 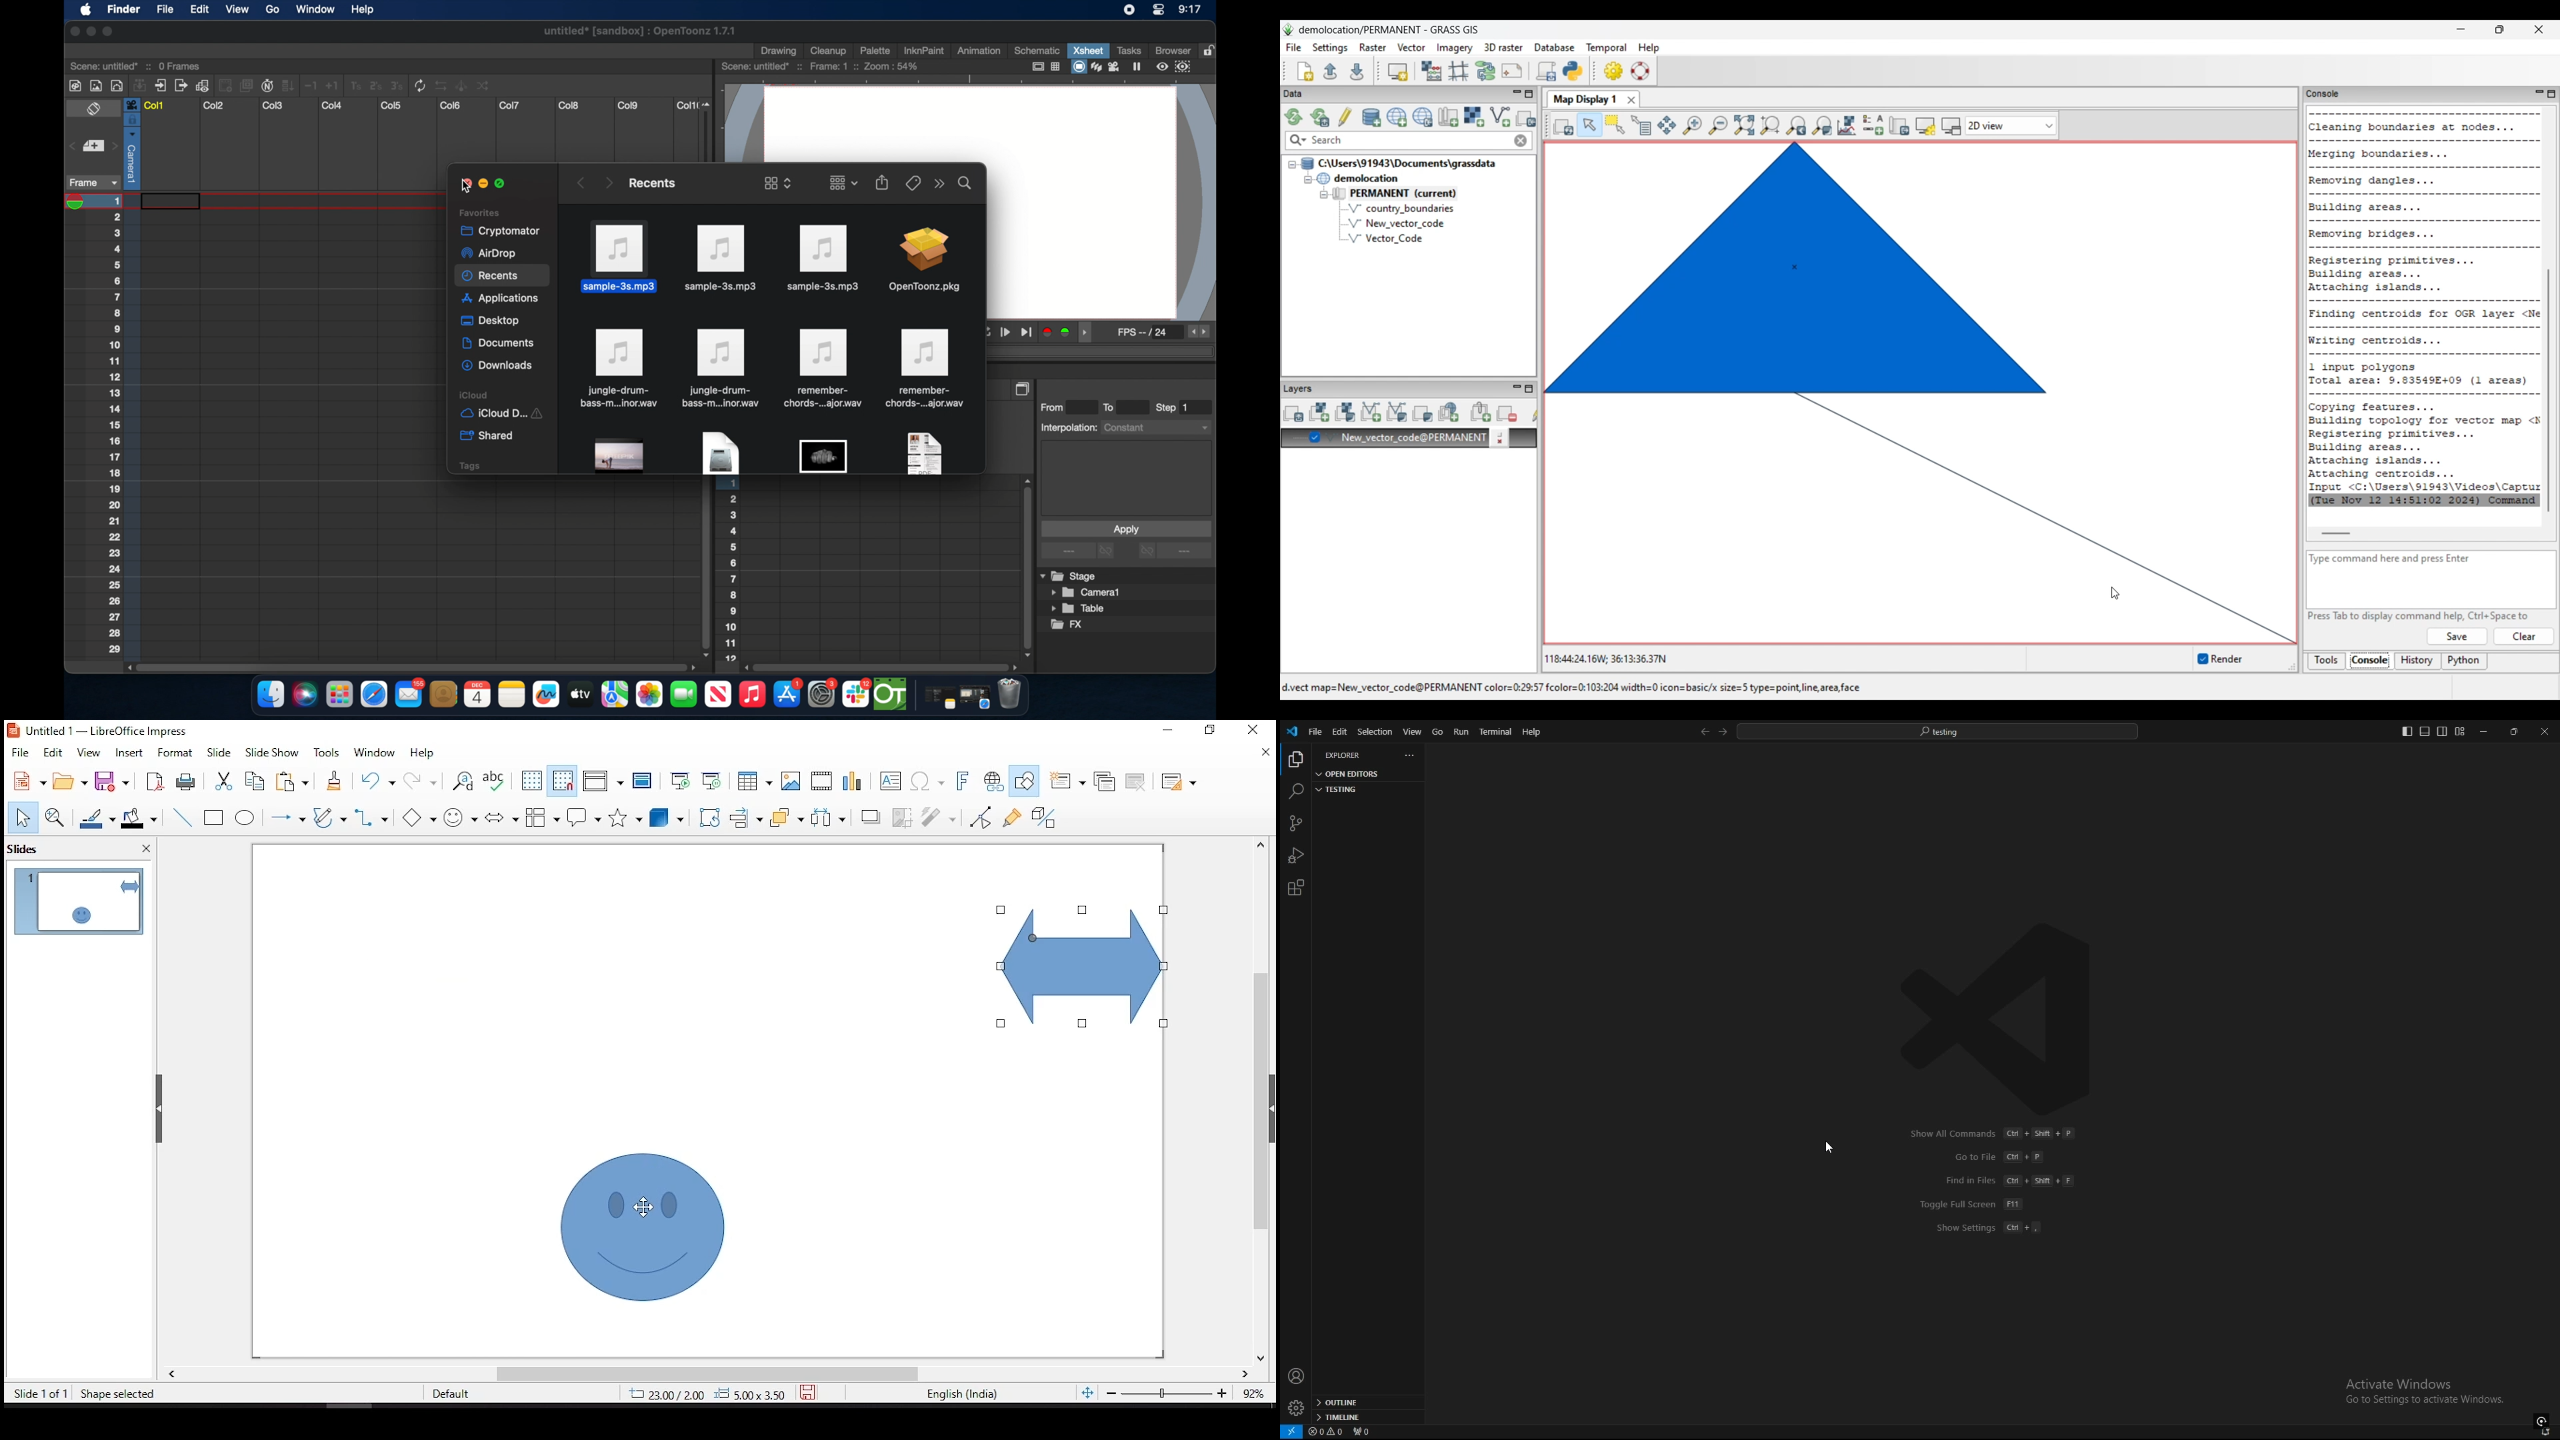 What do you see at coordinates (1437, 732) in the screenshot?
I see `go` at bounding box center [1437, 732].